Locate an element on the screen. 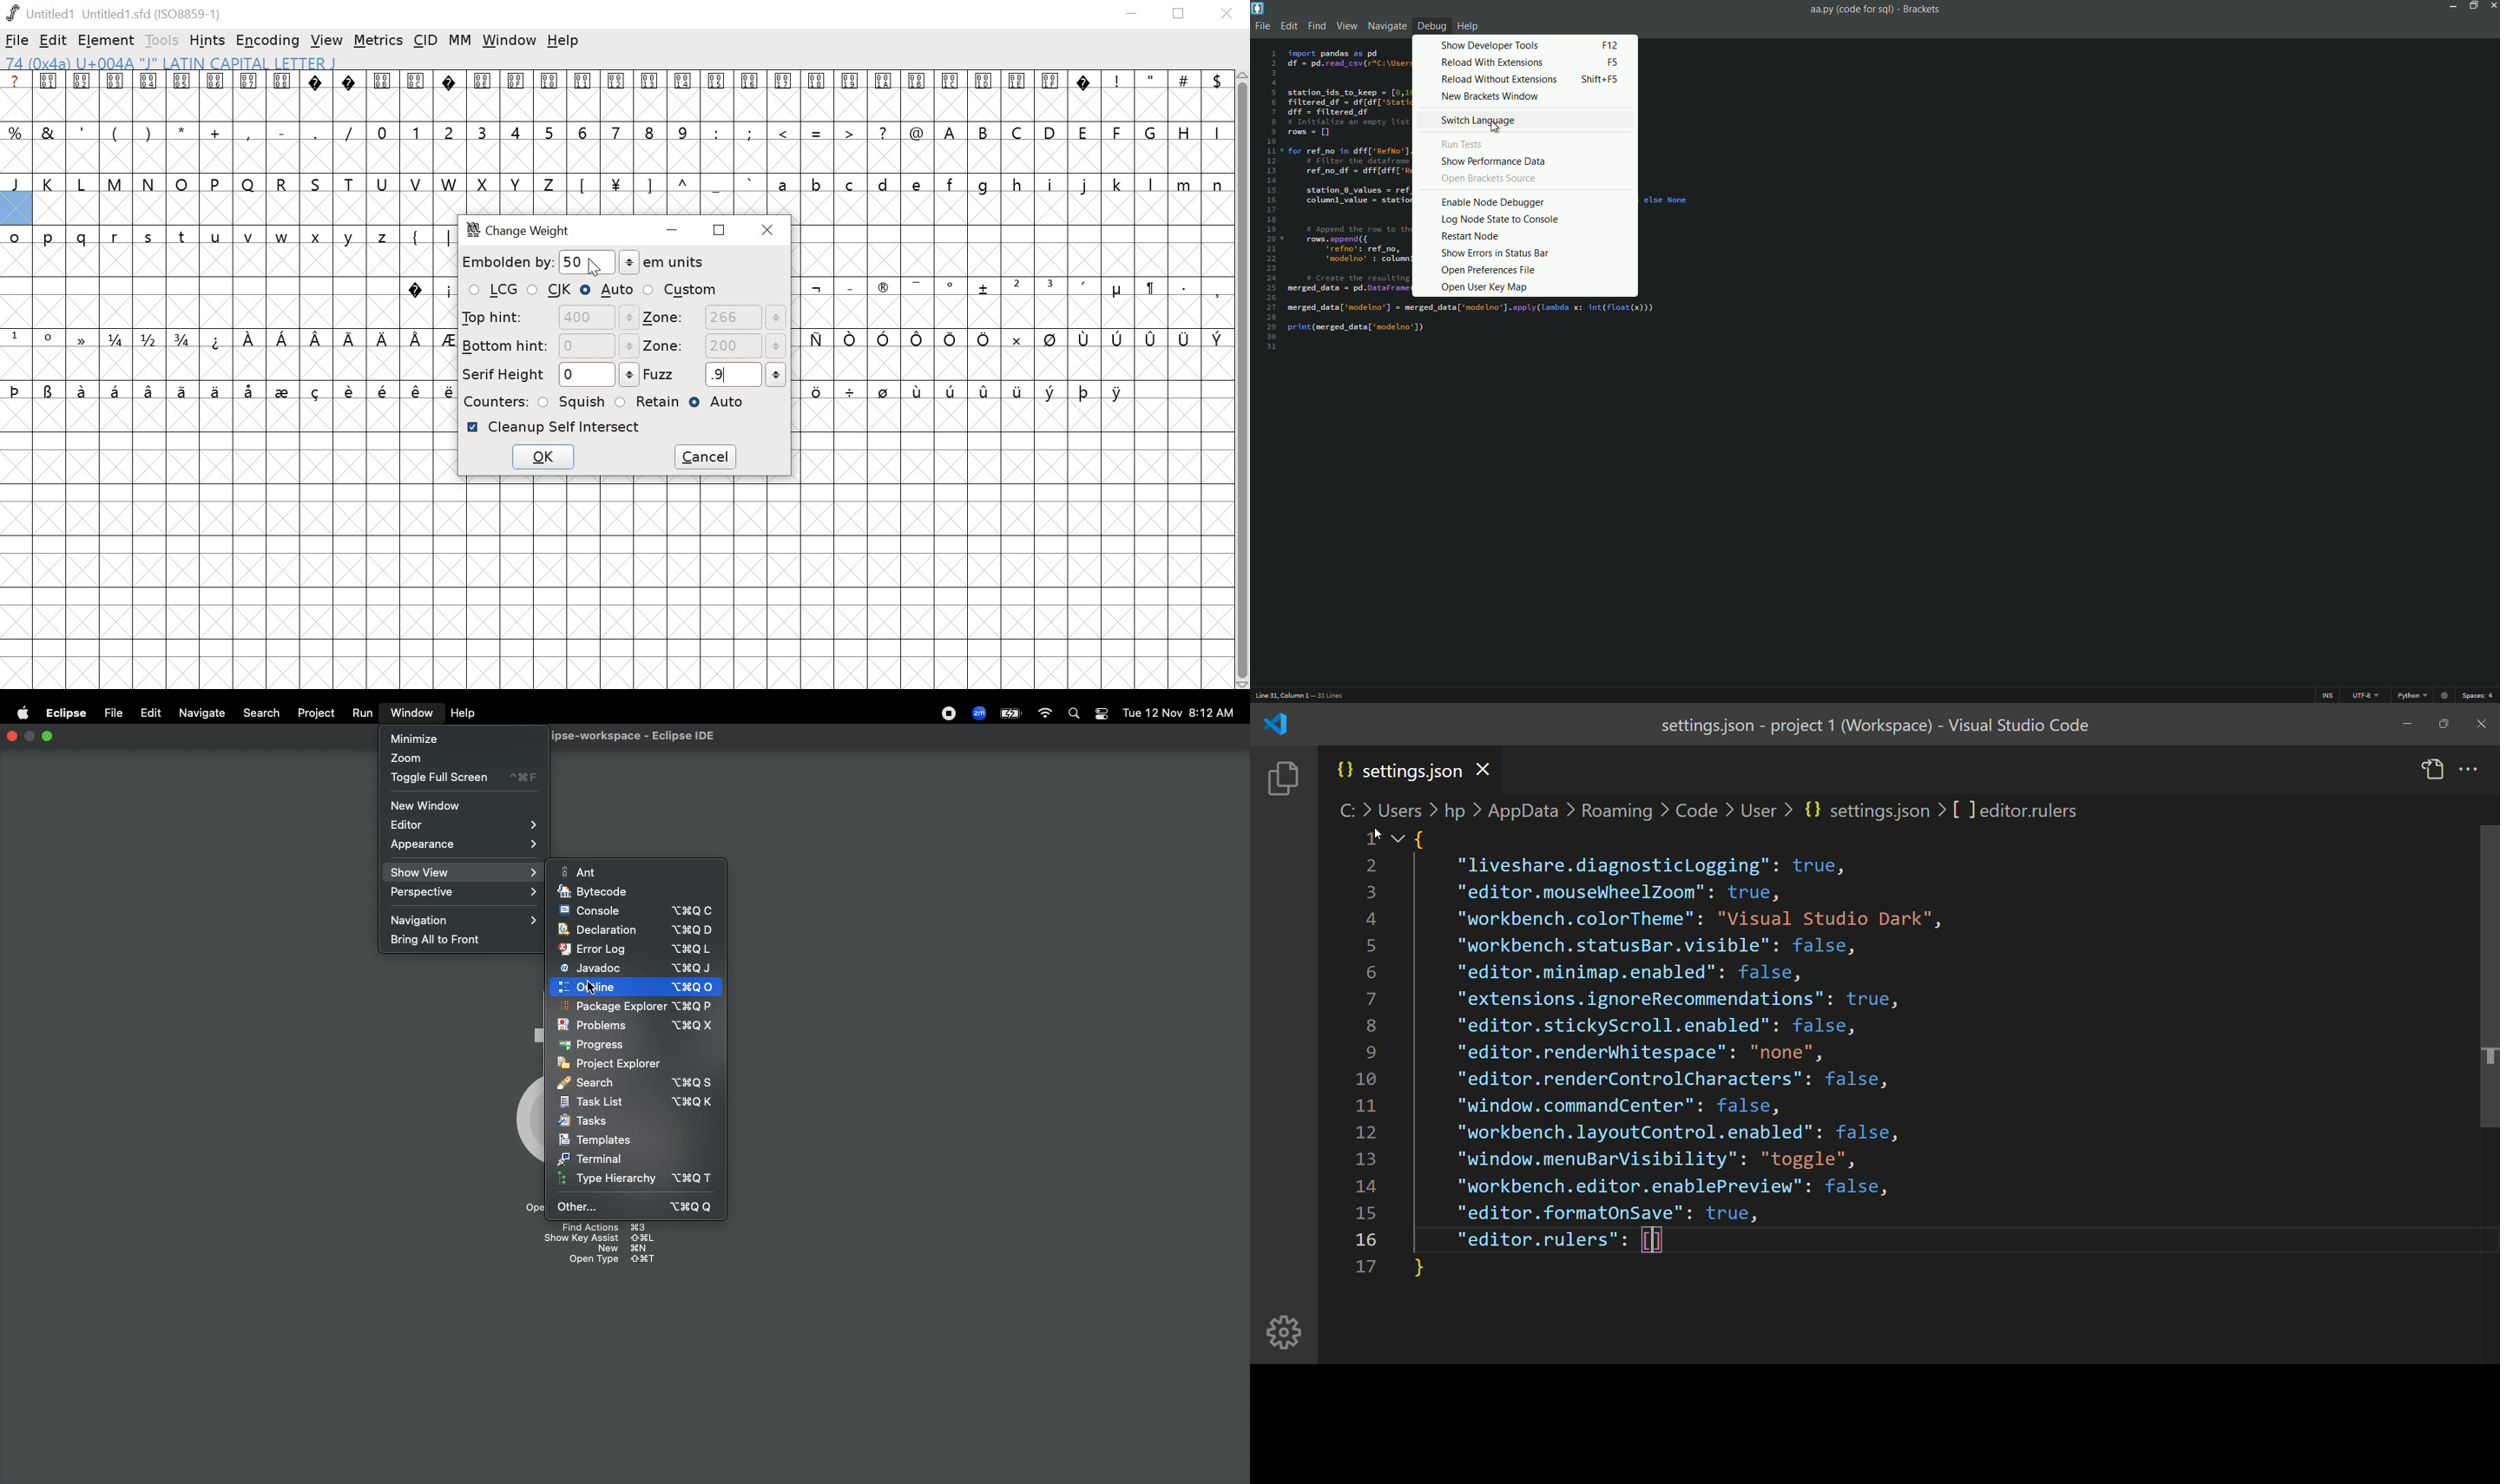 The height and width of the screenshot is (1484, 2520). Navigation is located at coordinates (459, 921).